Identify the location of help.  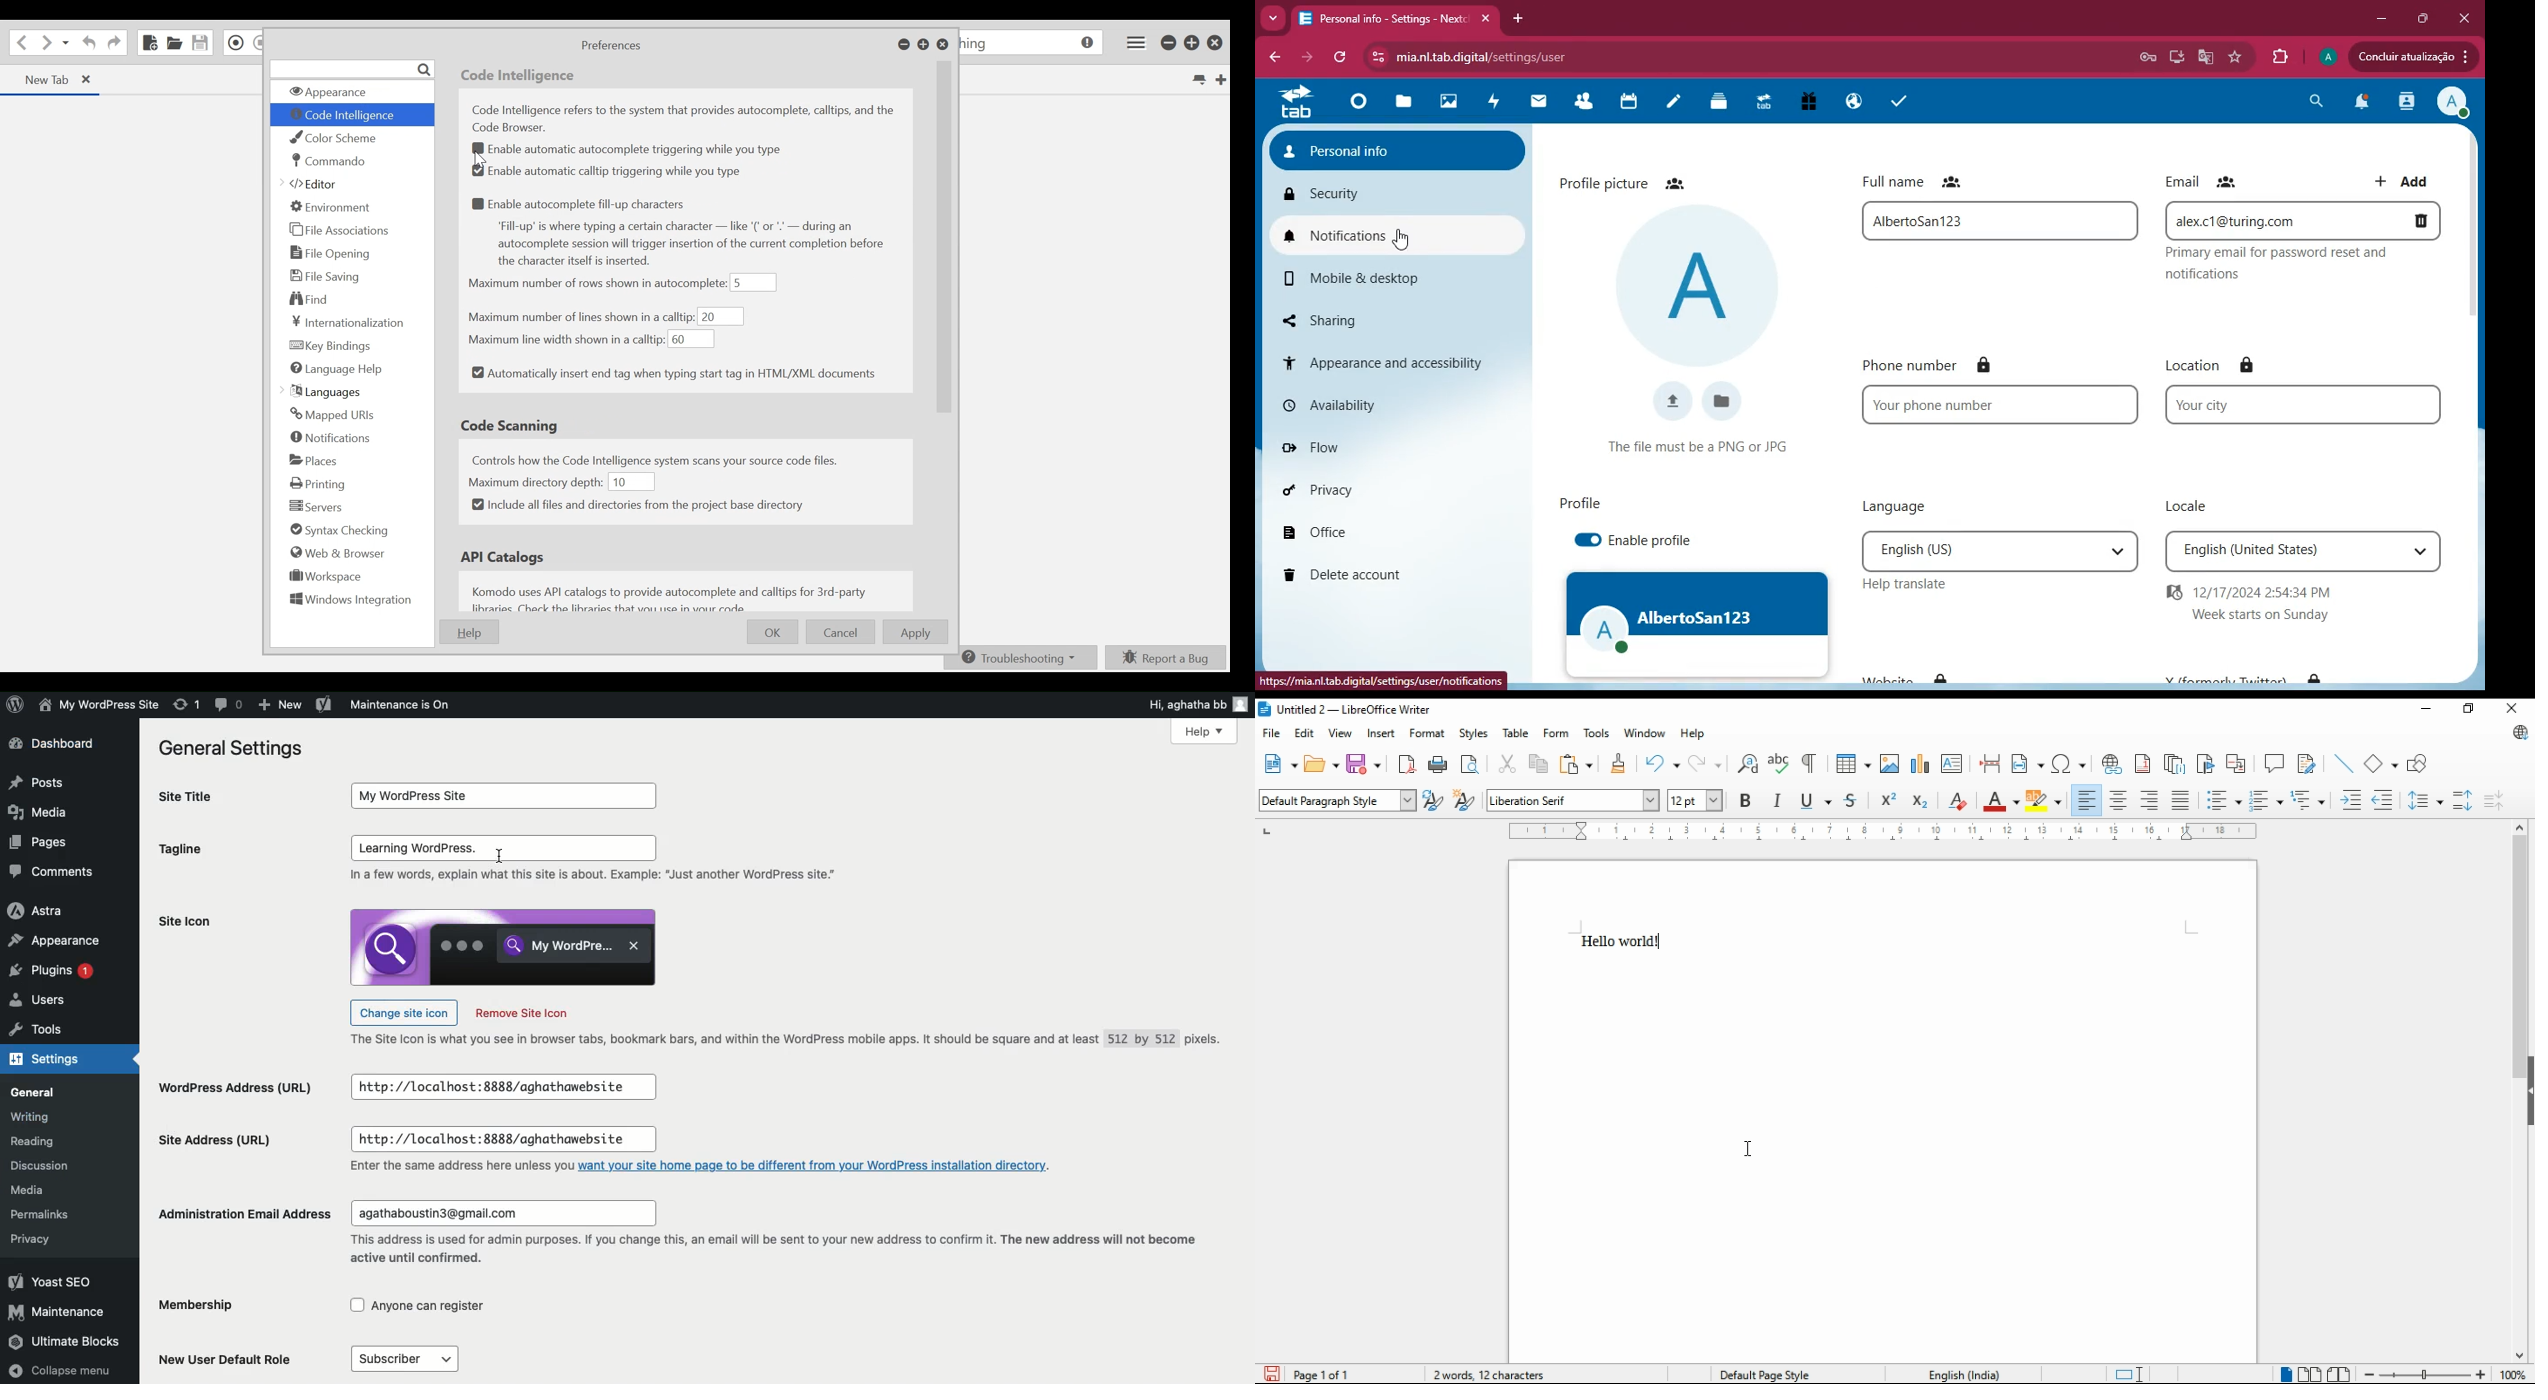
(1906, 586).